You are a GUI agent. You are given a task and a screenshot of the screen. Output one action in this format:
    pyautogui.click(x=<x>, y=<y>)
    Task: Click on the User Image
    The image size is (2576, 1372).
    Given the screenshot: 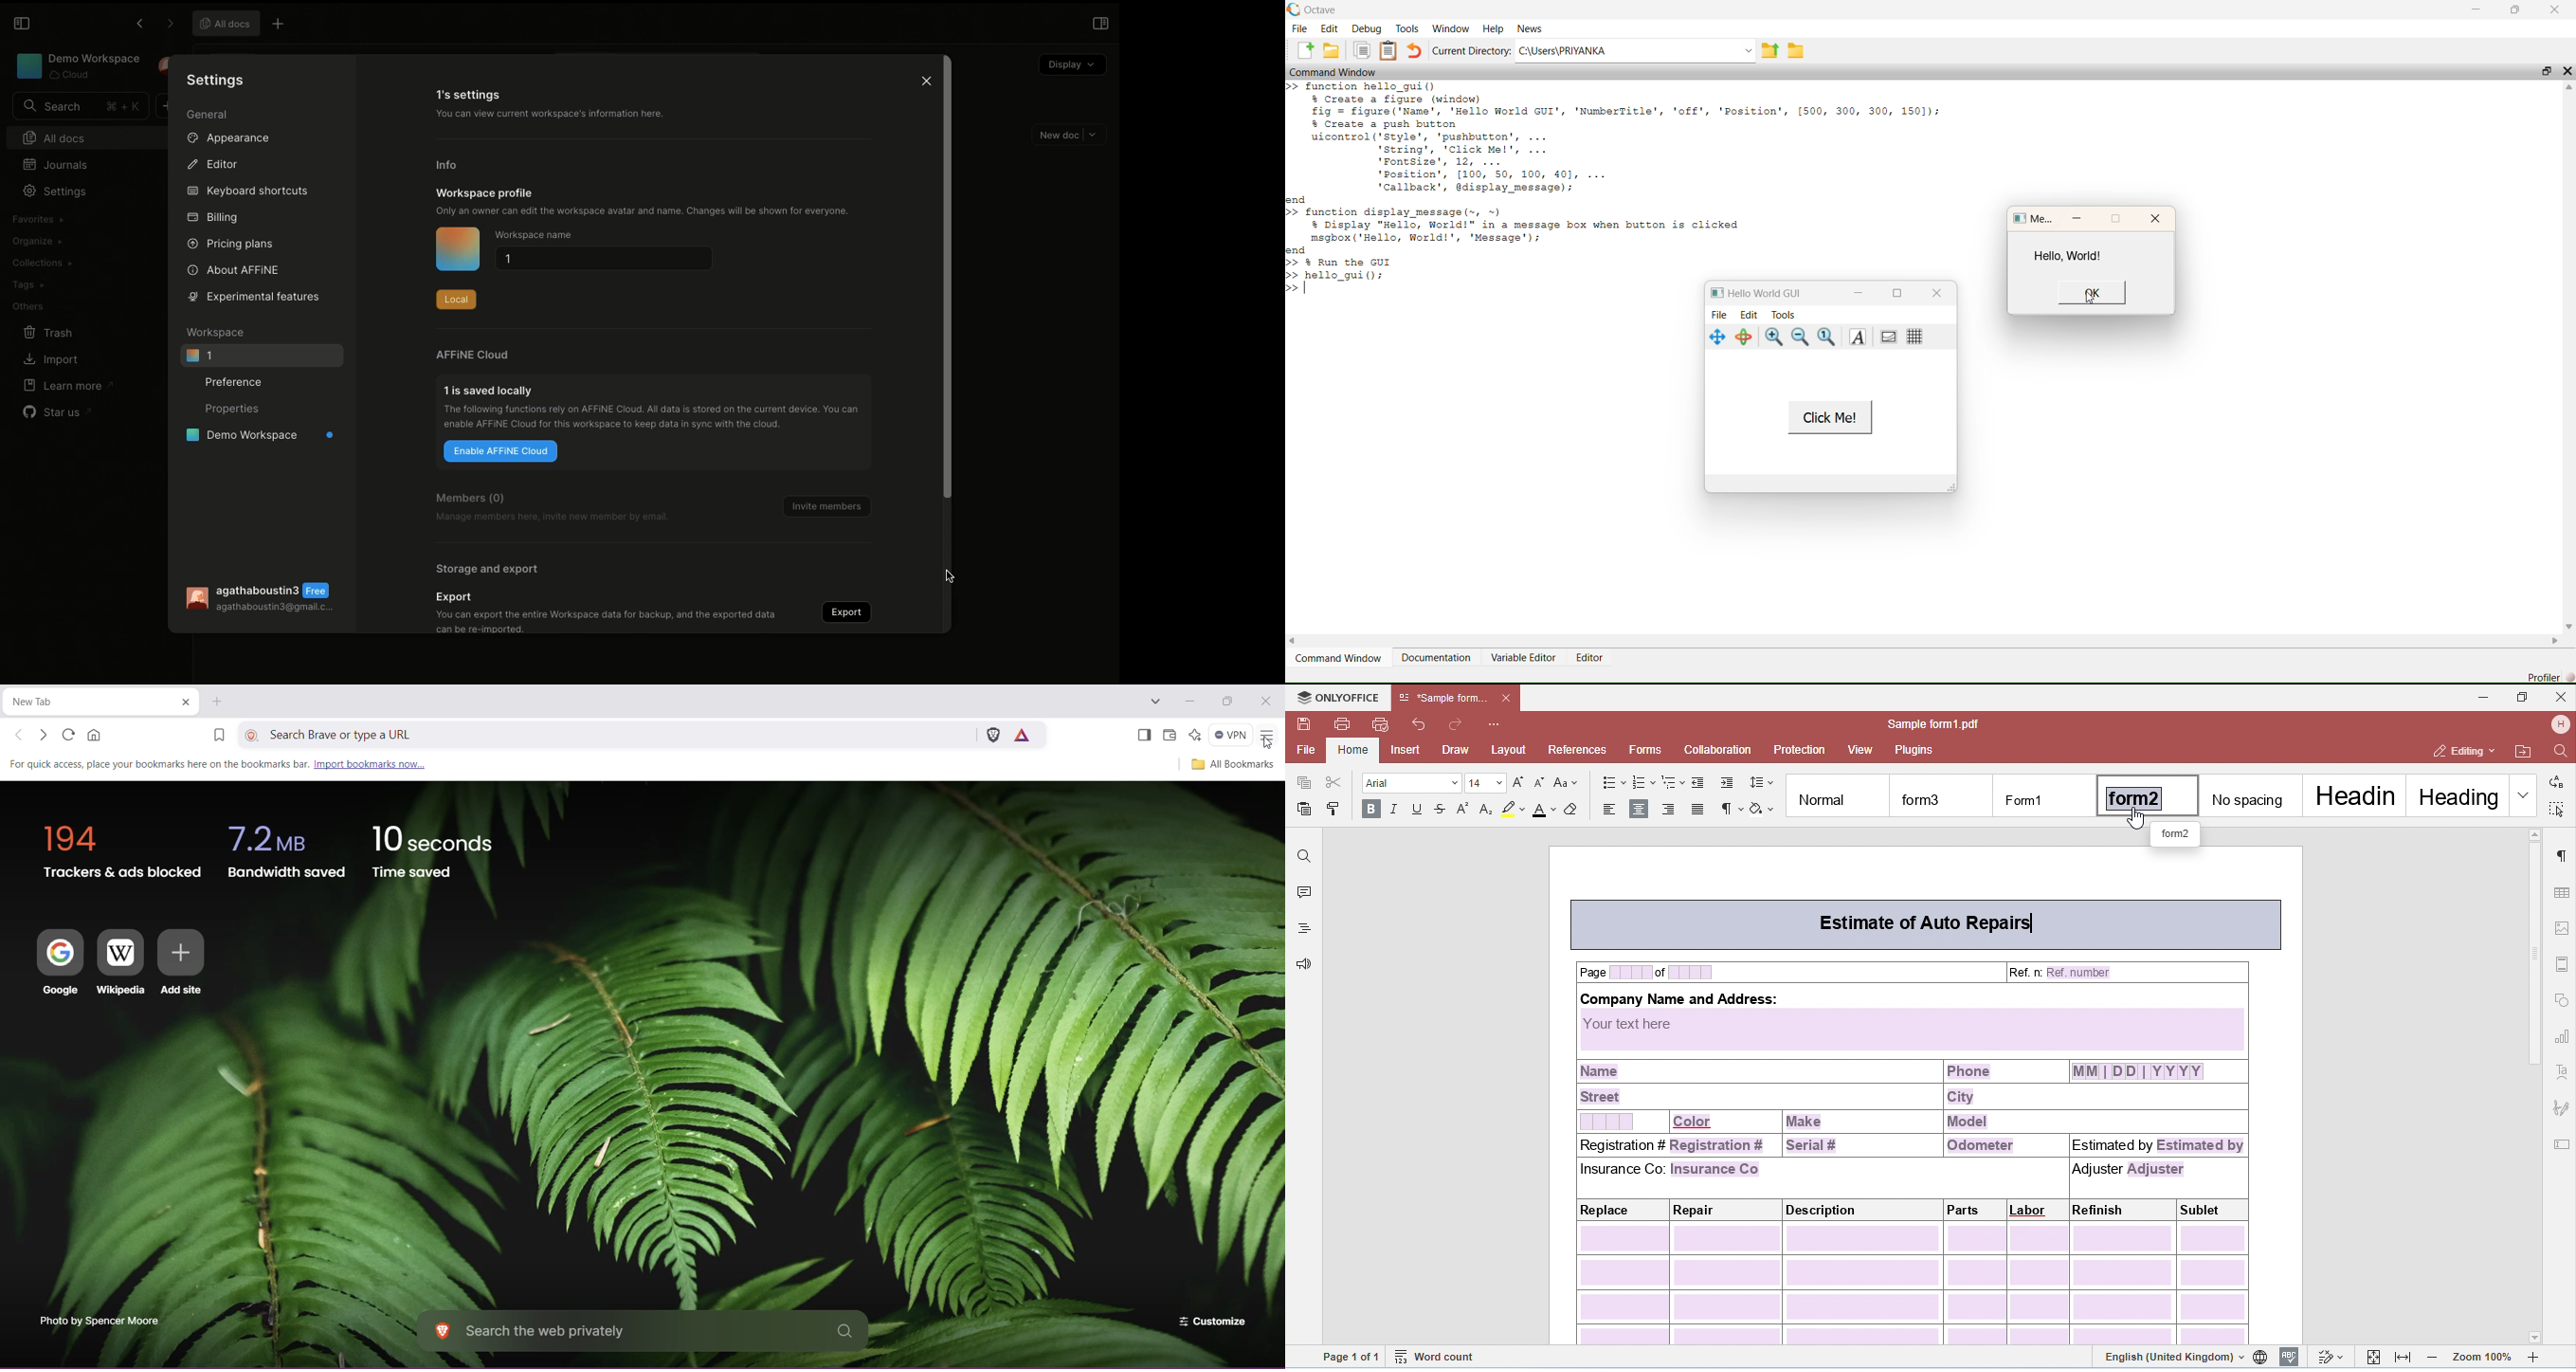 What is the action you would take?
    pyautogui.click(x=195, y=599)
    